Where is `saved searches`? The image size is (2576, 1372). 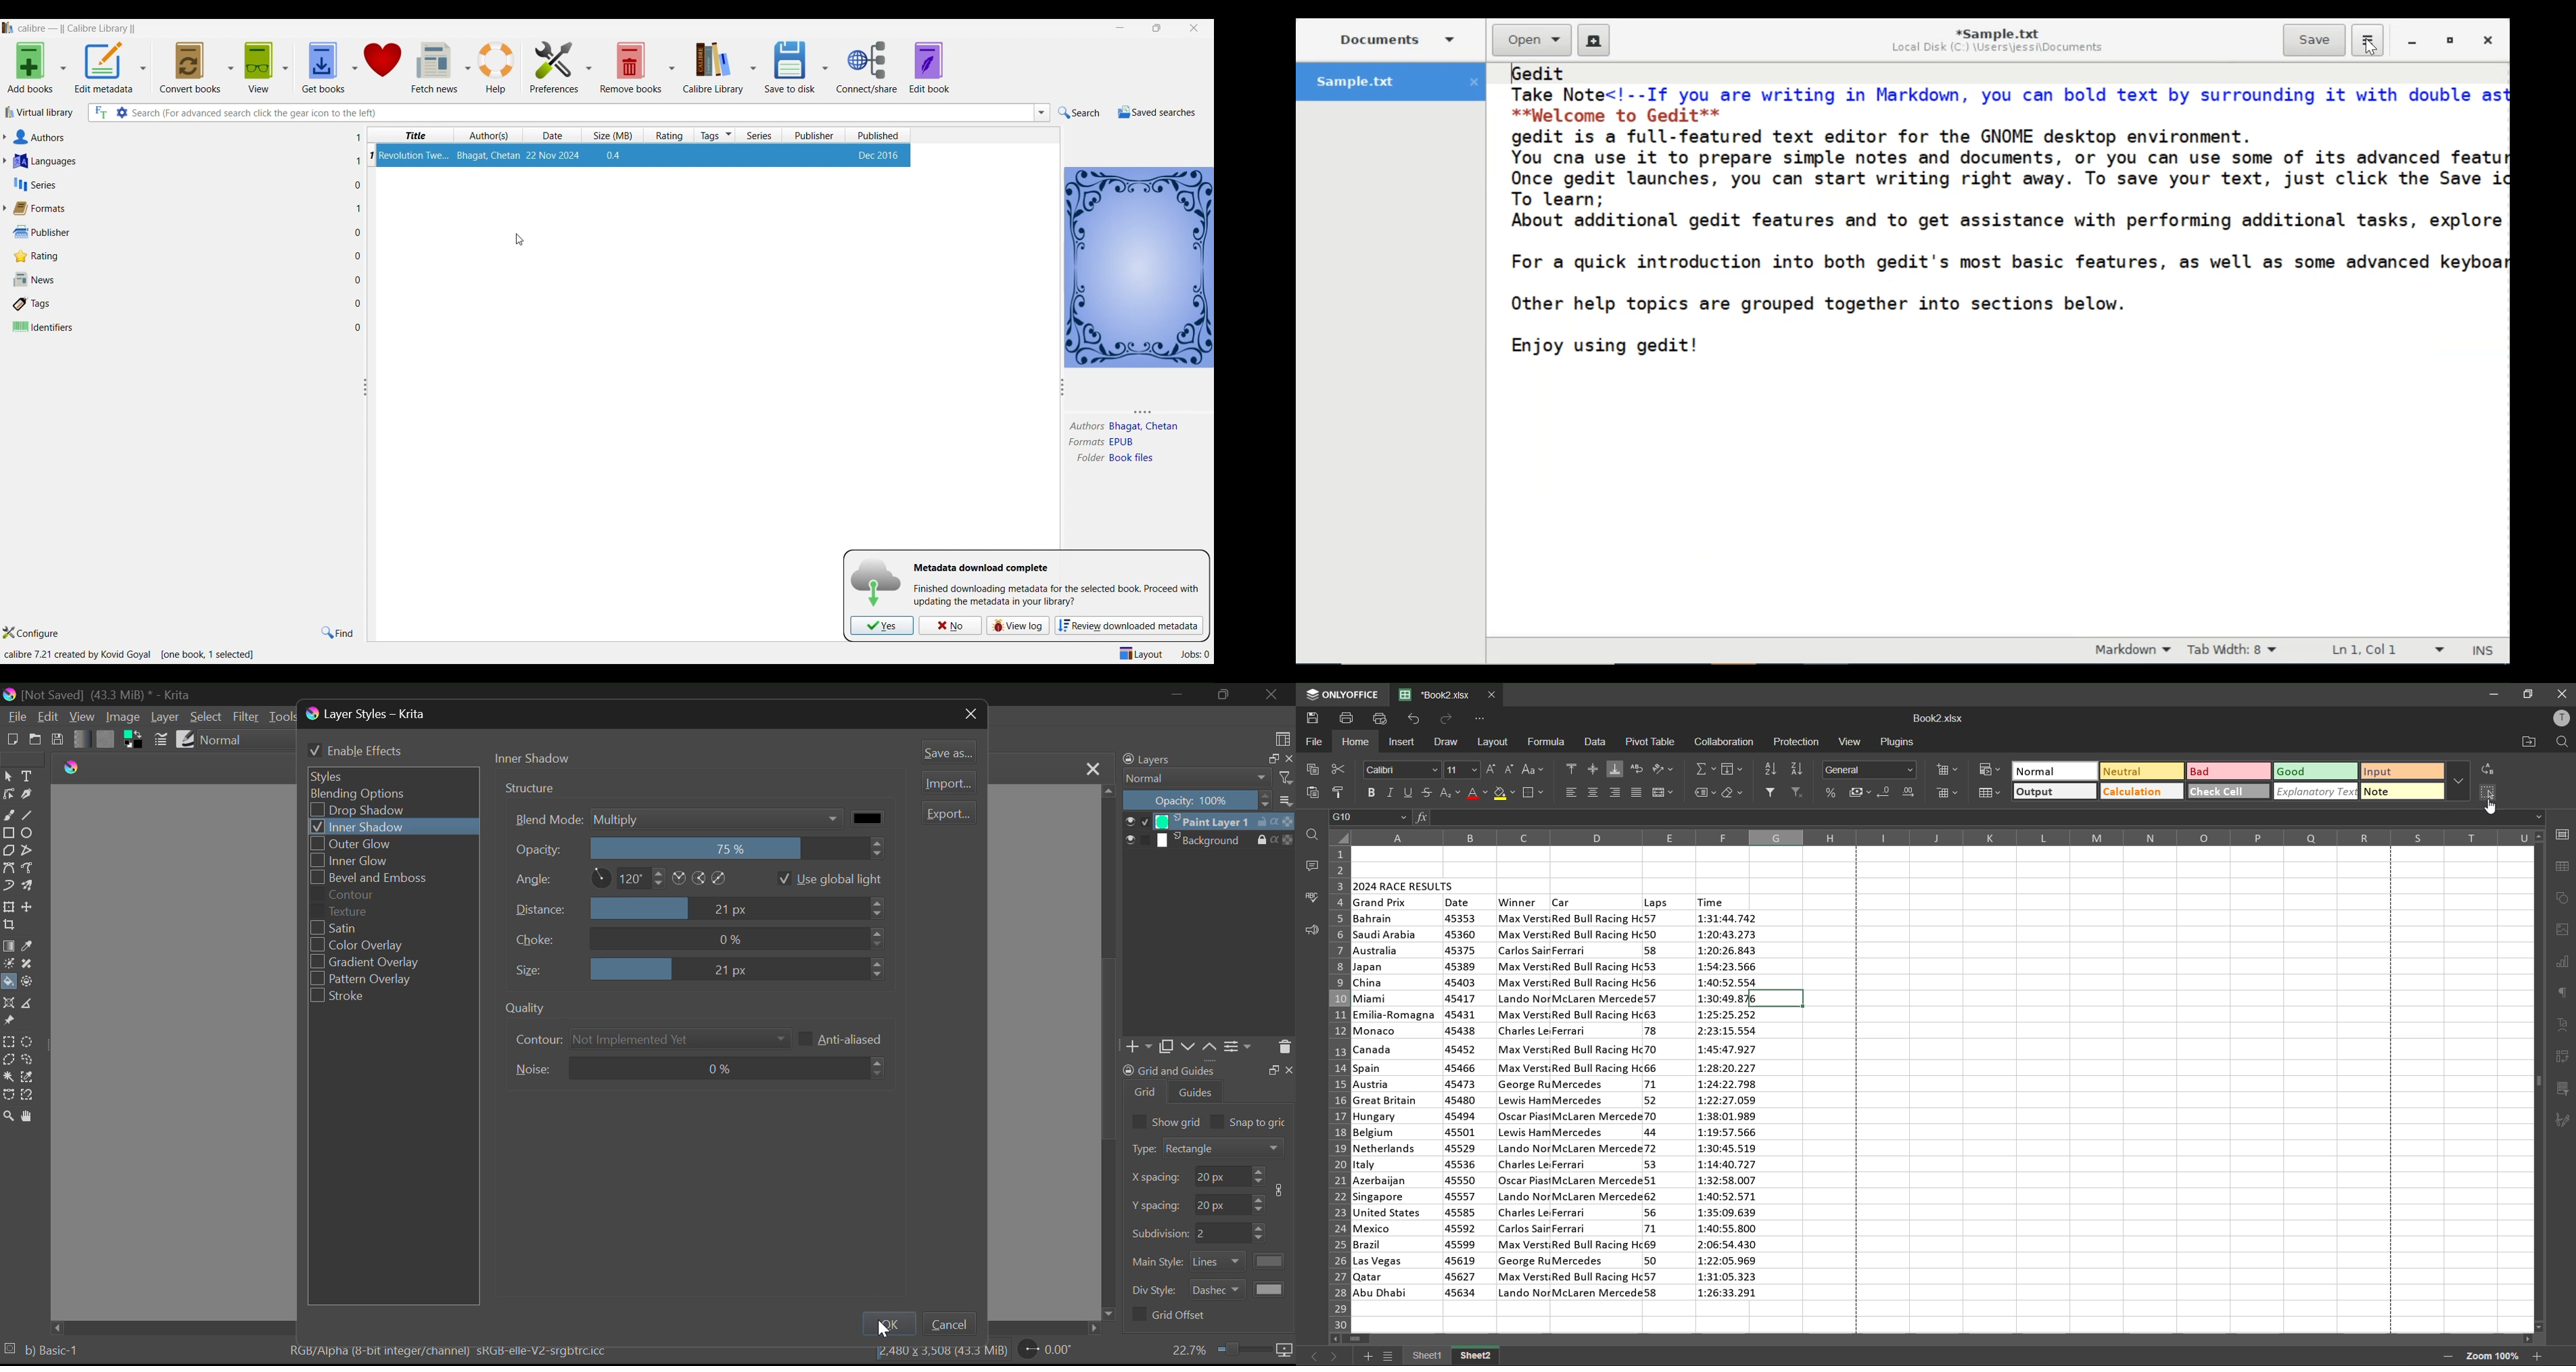
saved searches is located at coordinates (1154, 111).